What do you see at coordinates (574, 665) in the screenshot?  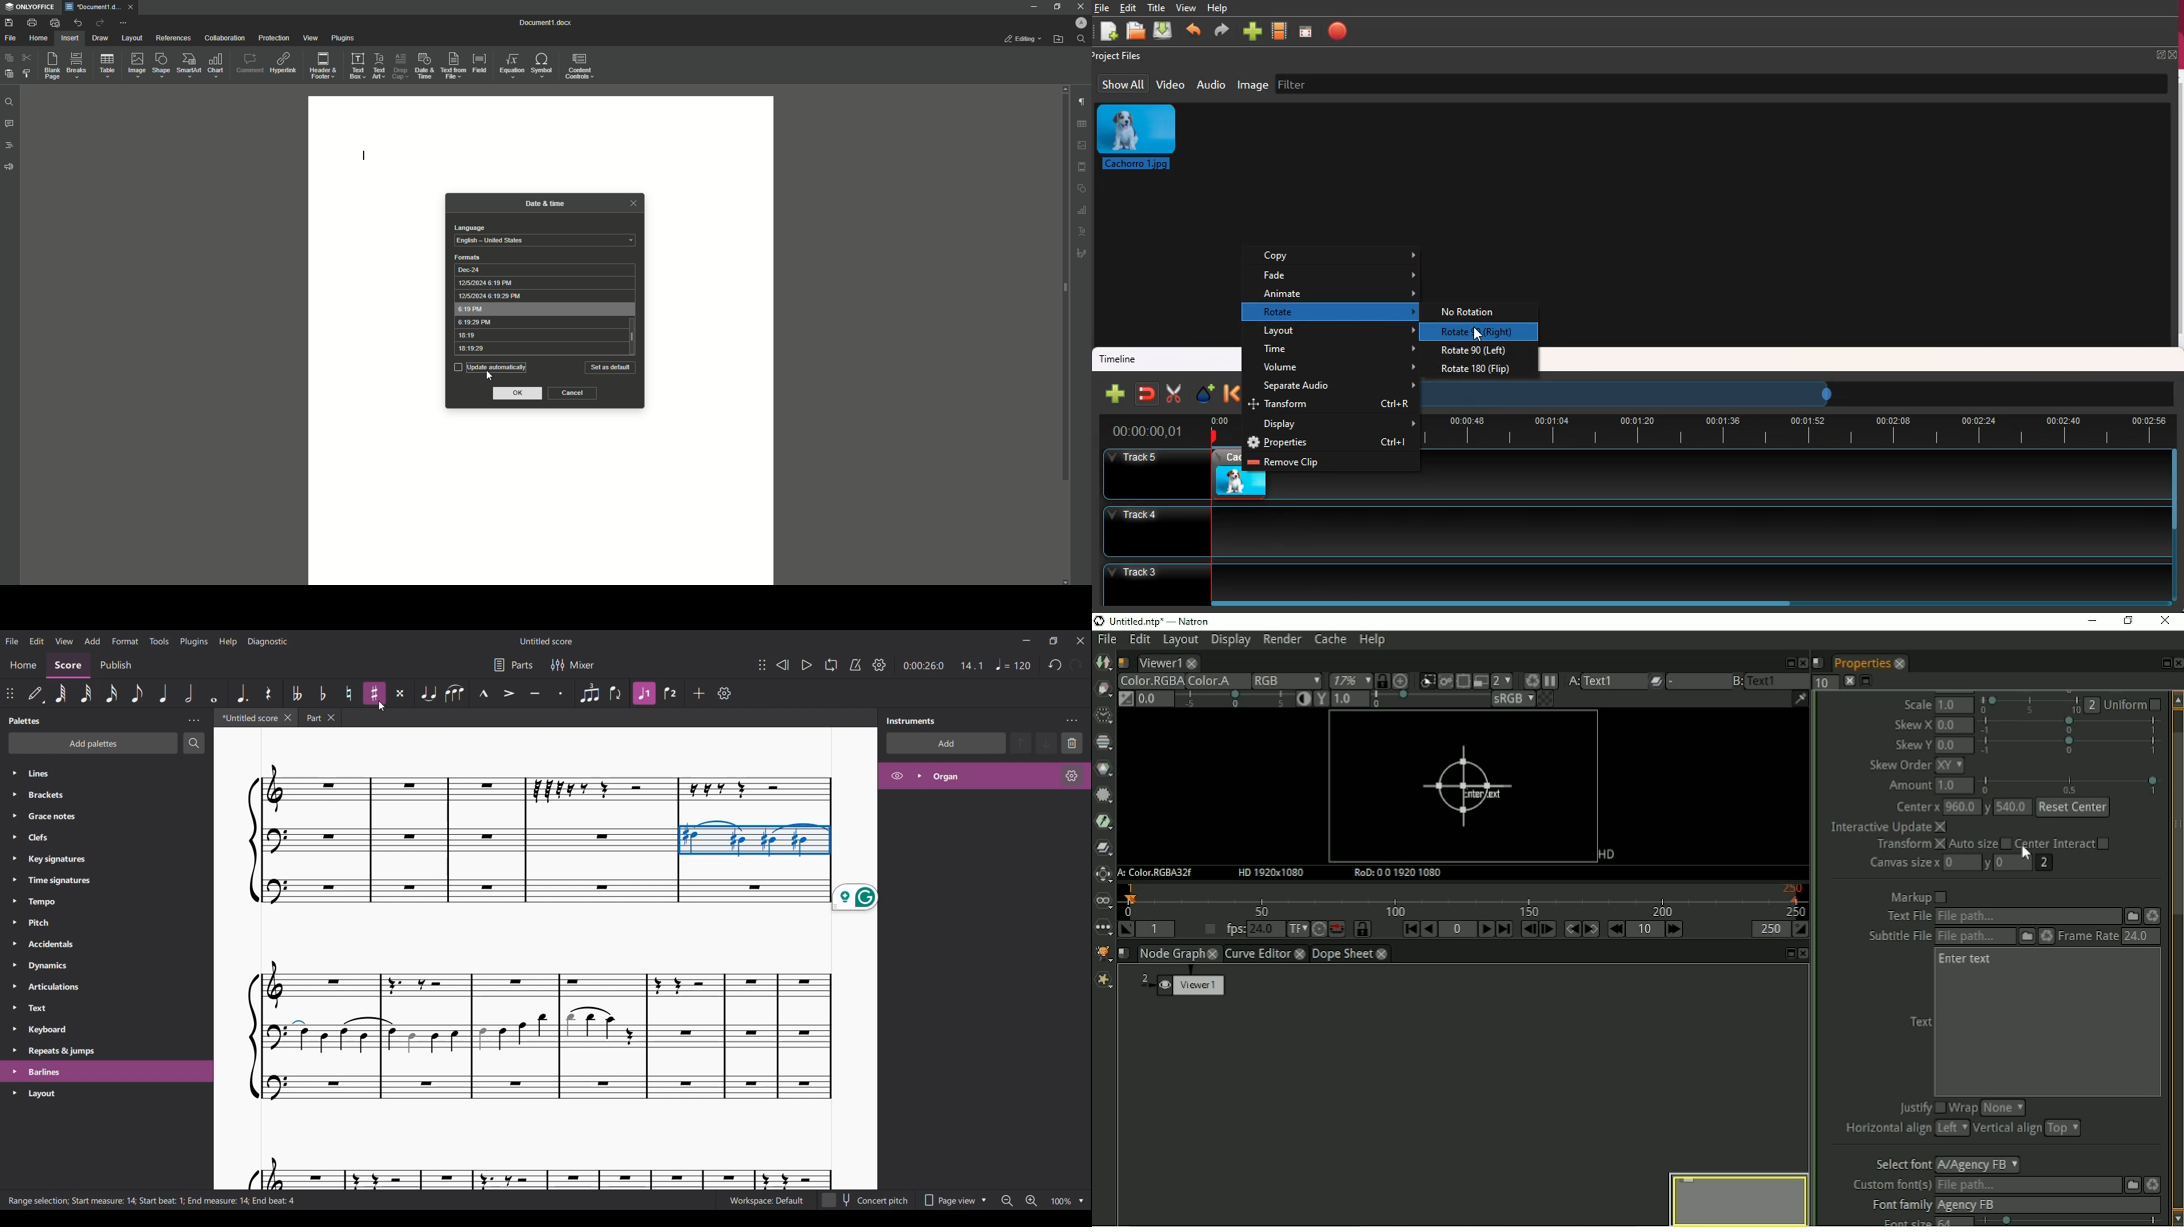 I see `Mixer settings` at bounding box center [574, 665].